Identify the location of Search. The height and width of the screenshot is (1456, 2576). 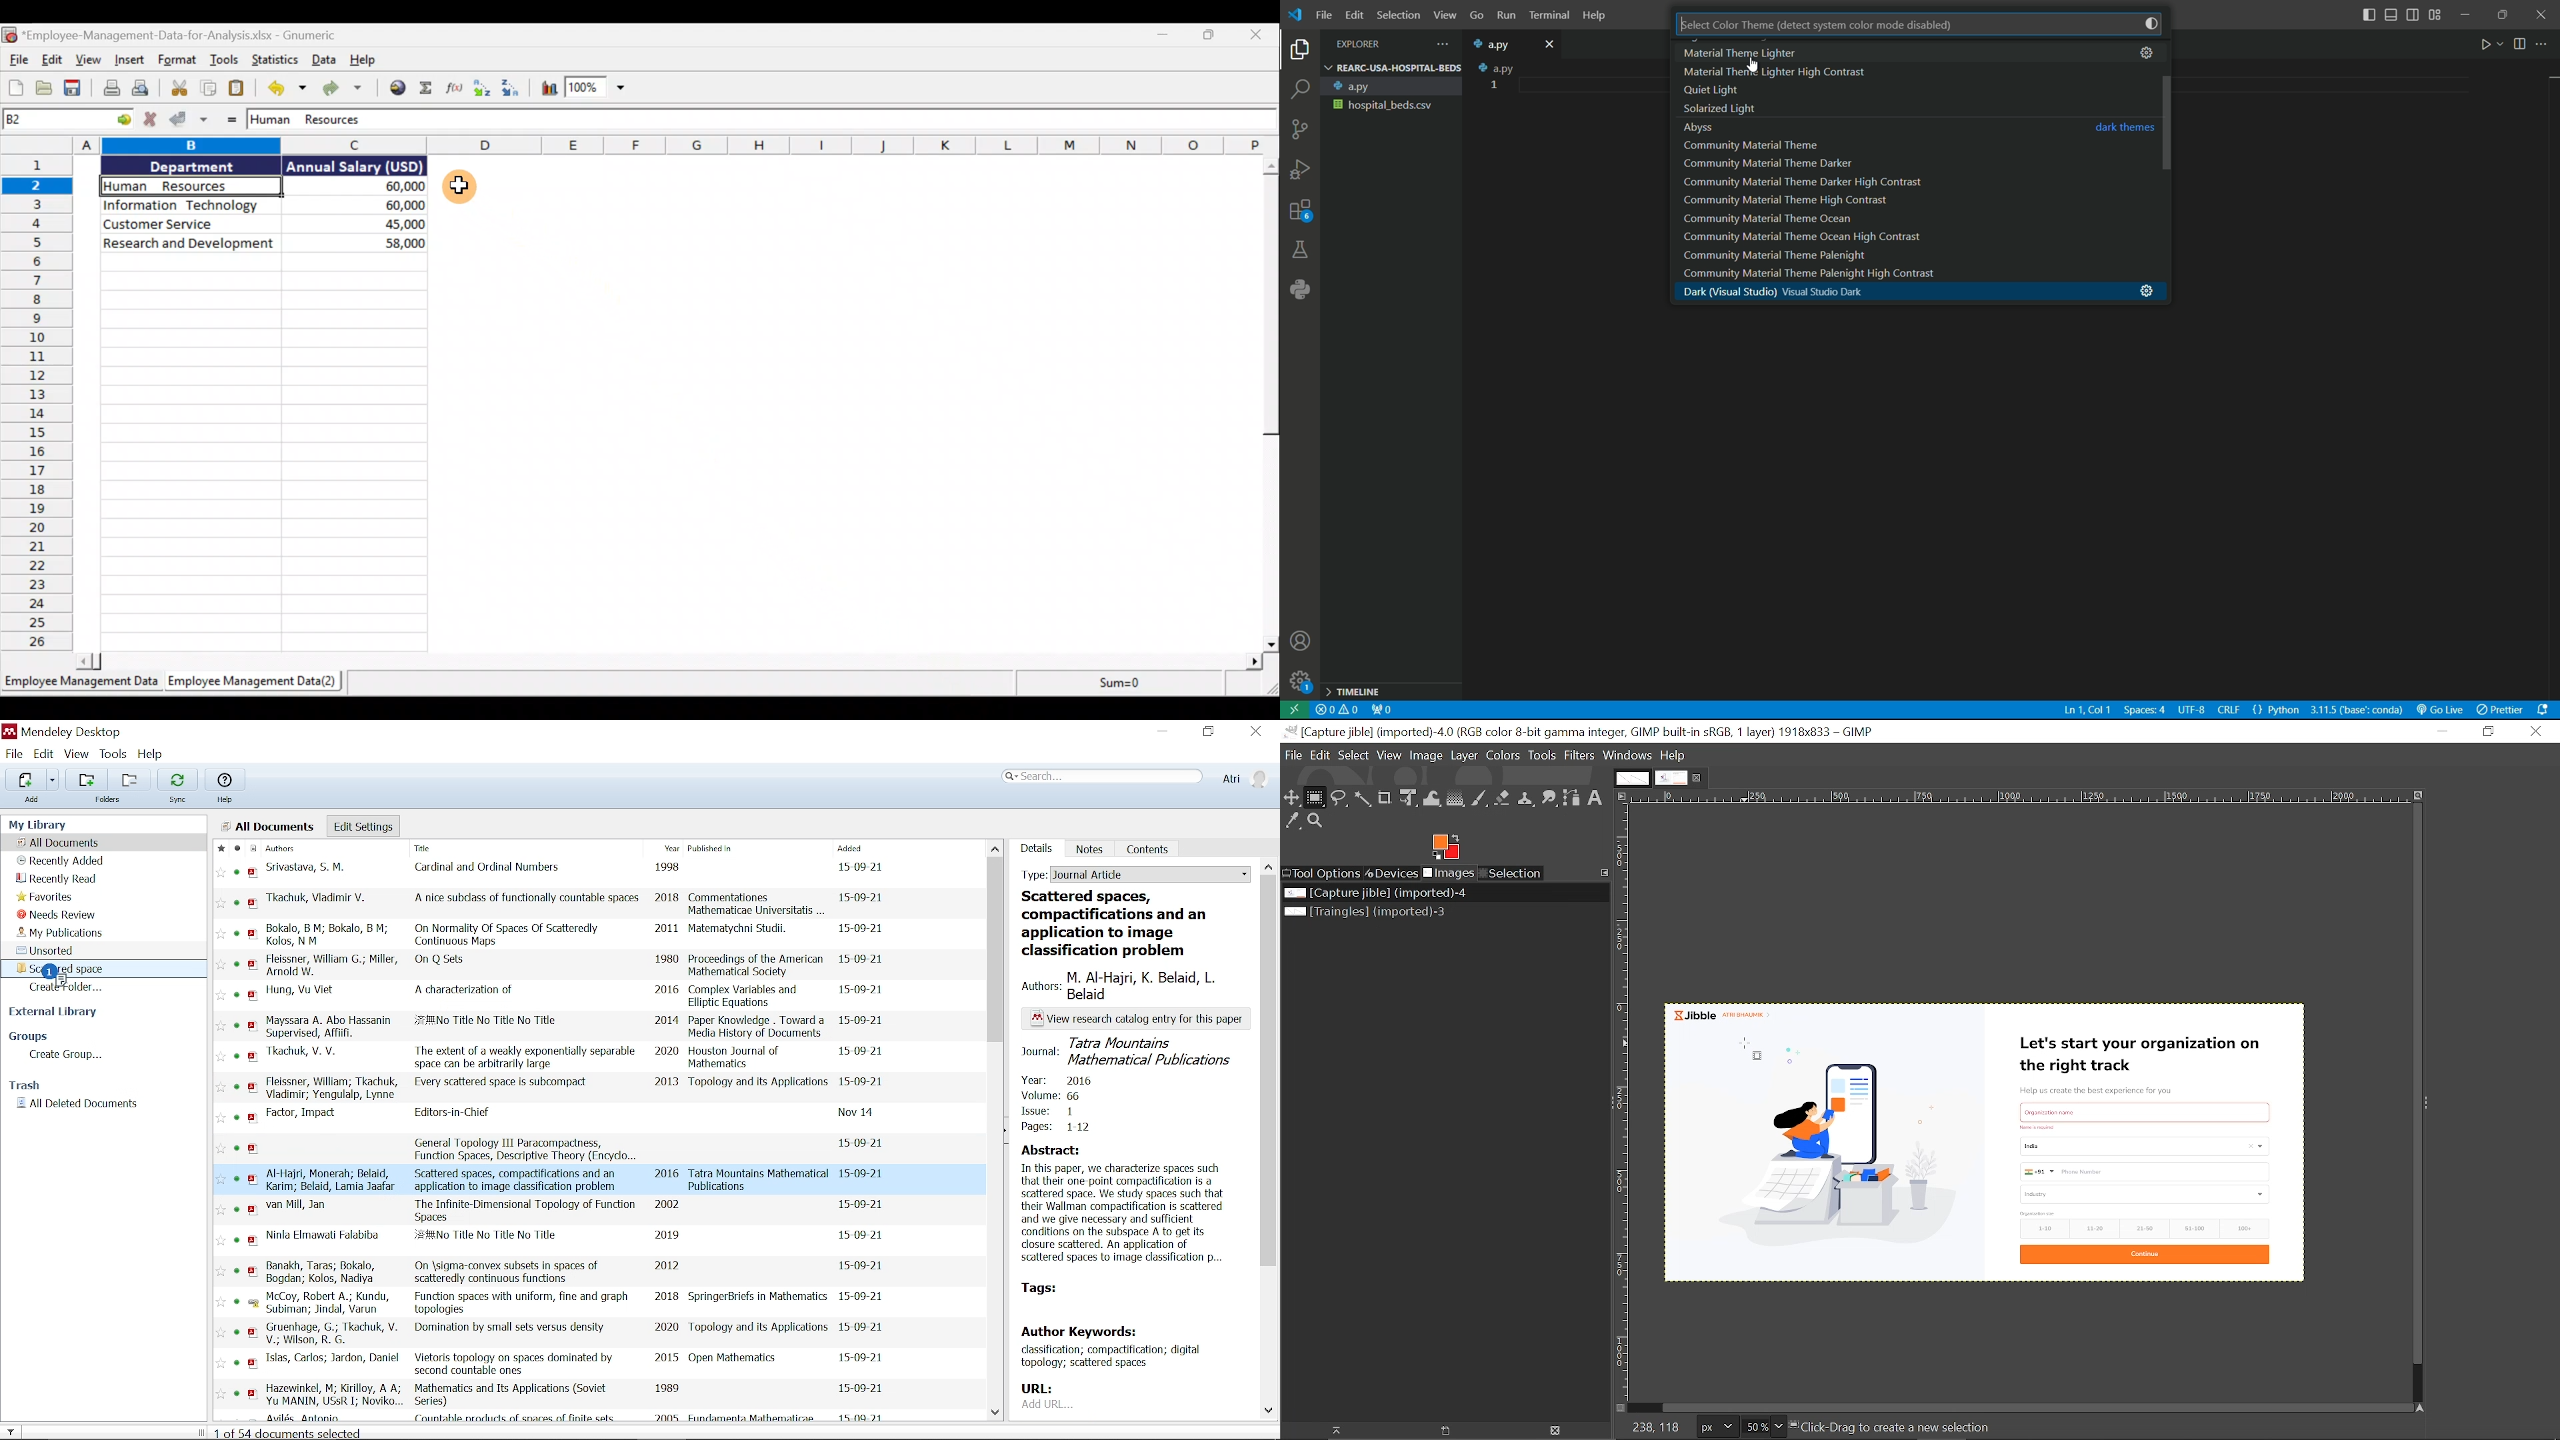
(1102, 777).